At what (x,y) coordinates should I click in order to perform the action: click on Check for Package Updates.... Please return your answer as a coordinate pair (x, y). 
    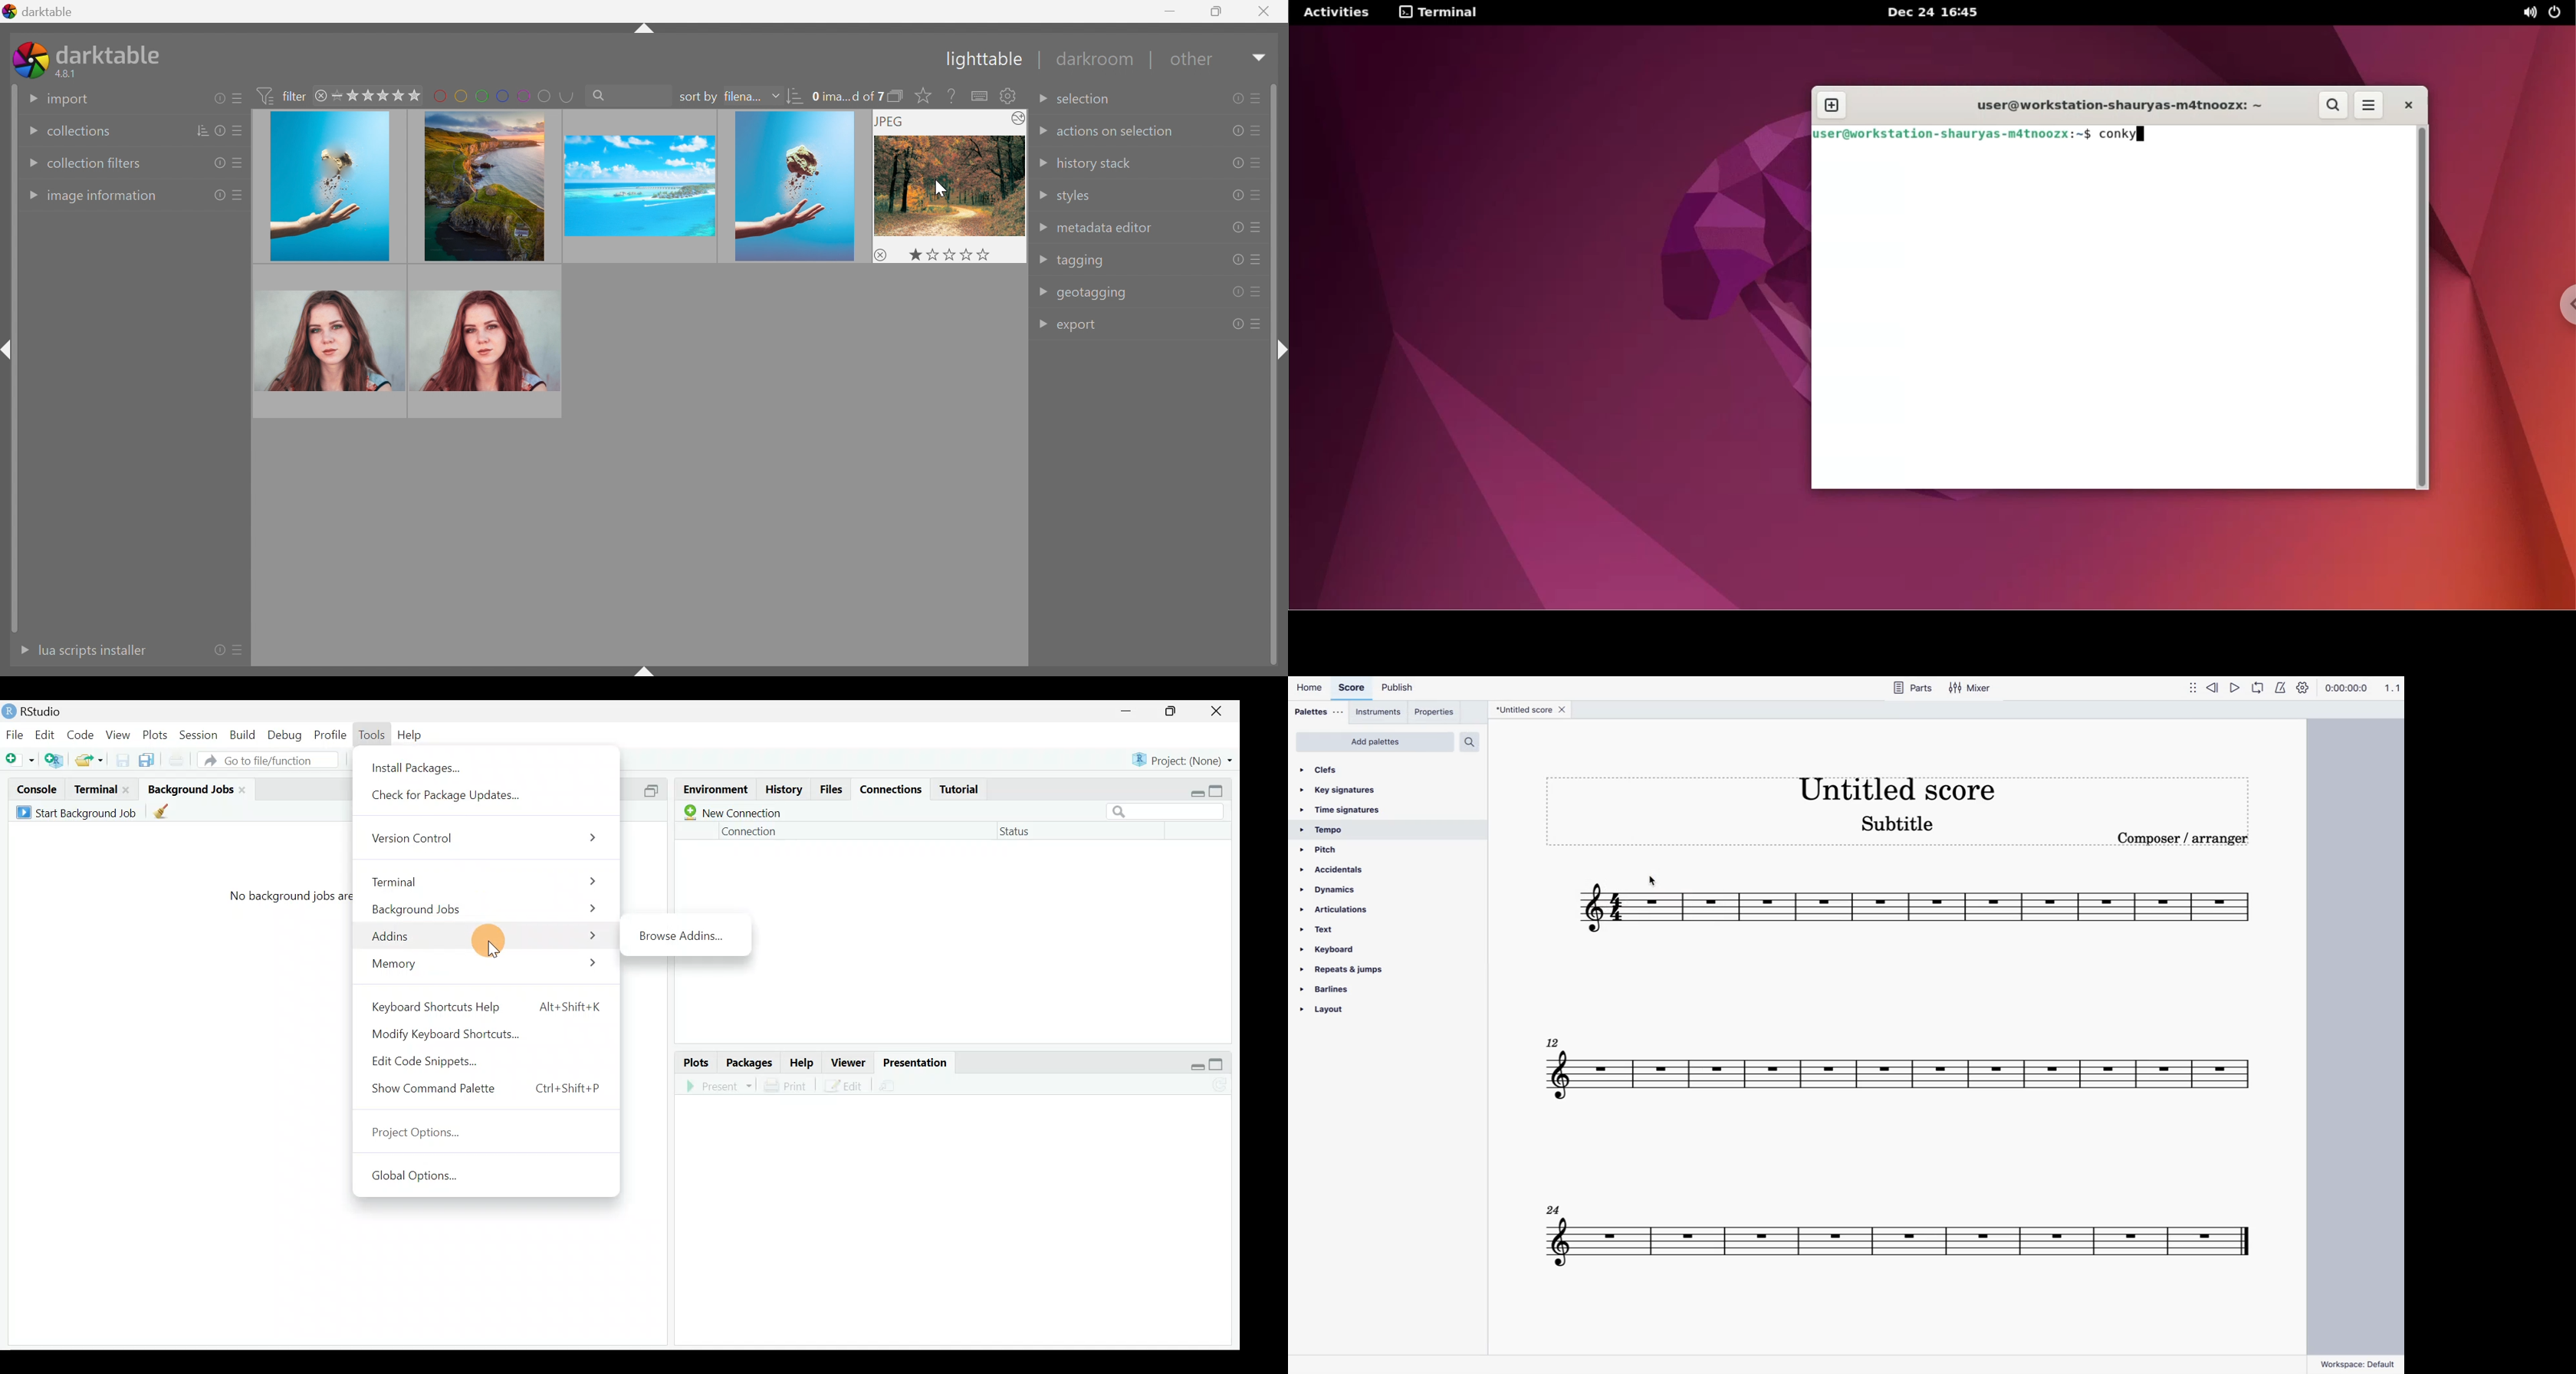
    Looking at the image, I should click on (453, 798).